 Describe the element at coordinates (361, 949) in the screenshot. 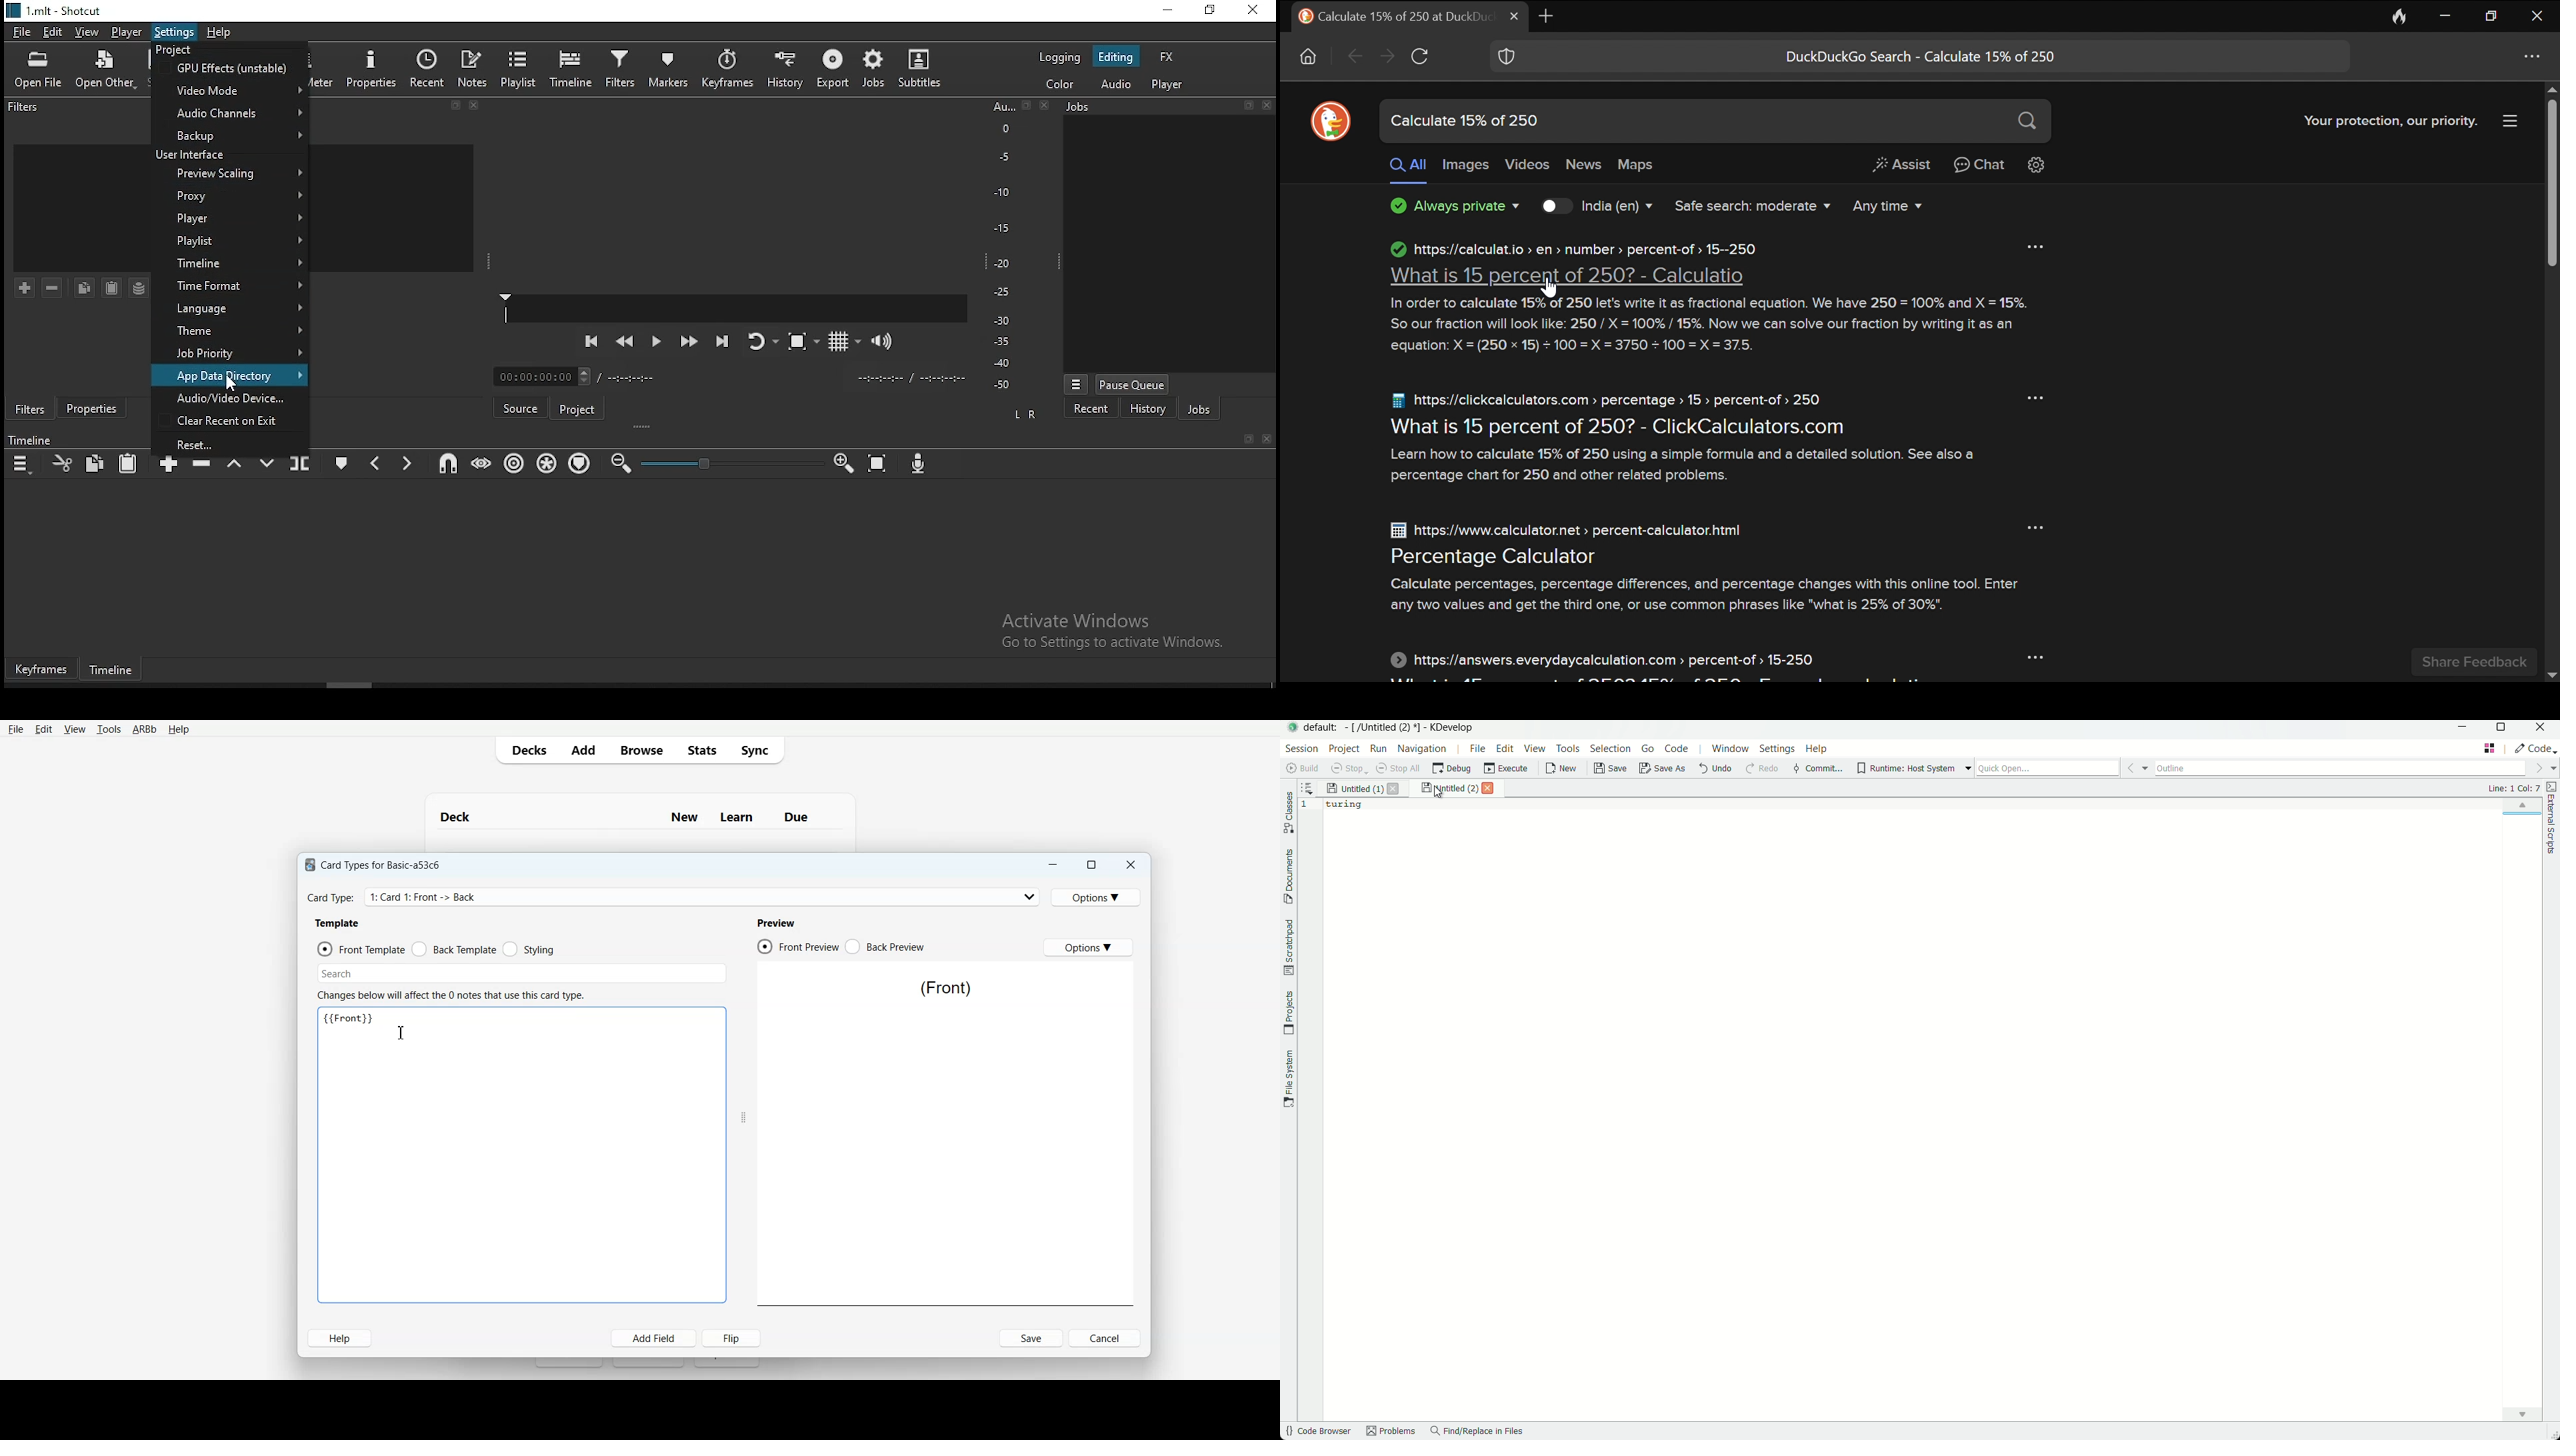

I see `Front Template` at that location.